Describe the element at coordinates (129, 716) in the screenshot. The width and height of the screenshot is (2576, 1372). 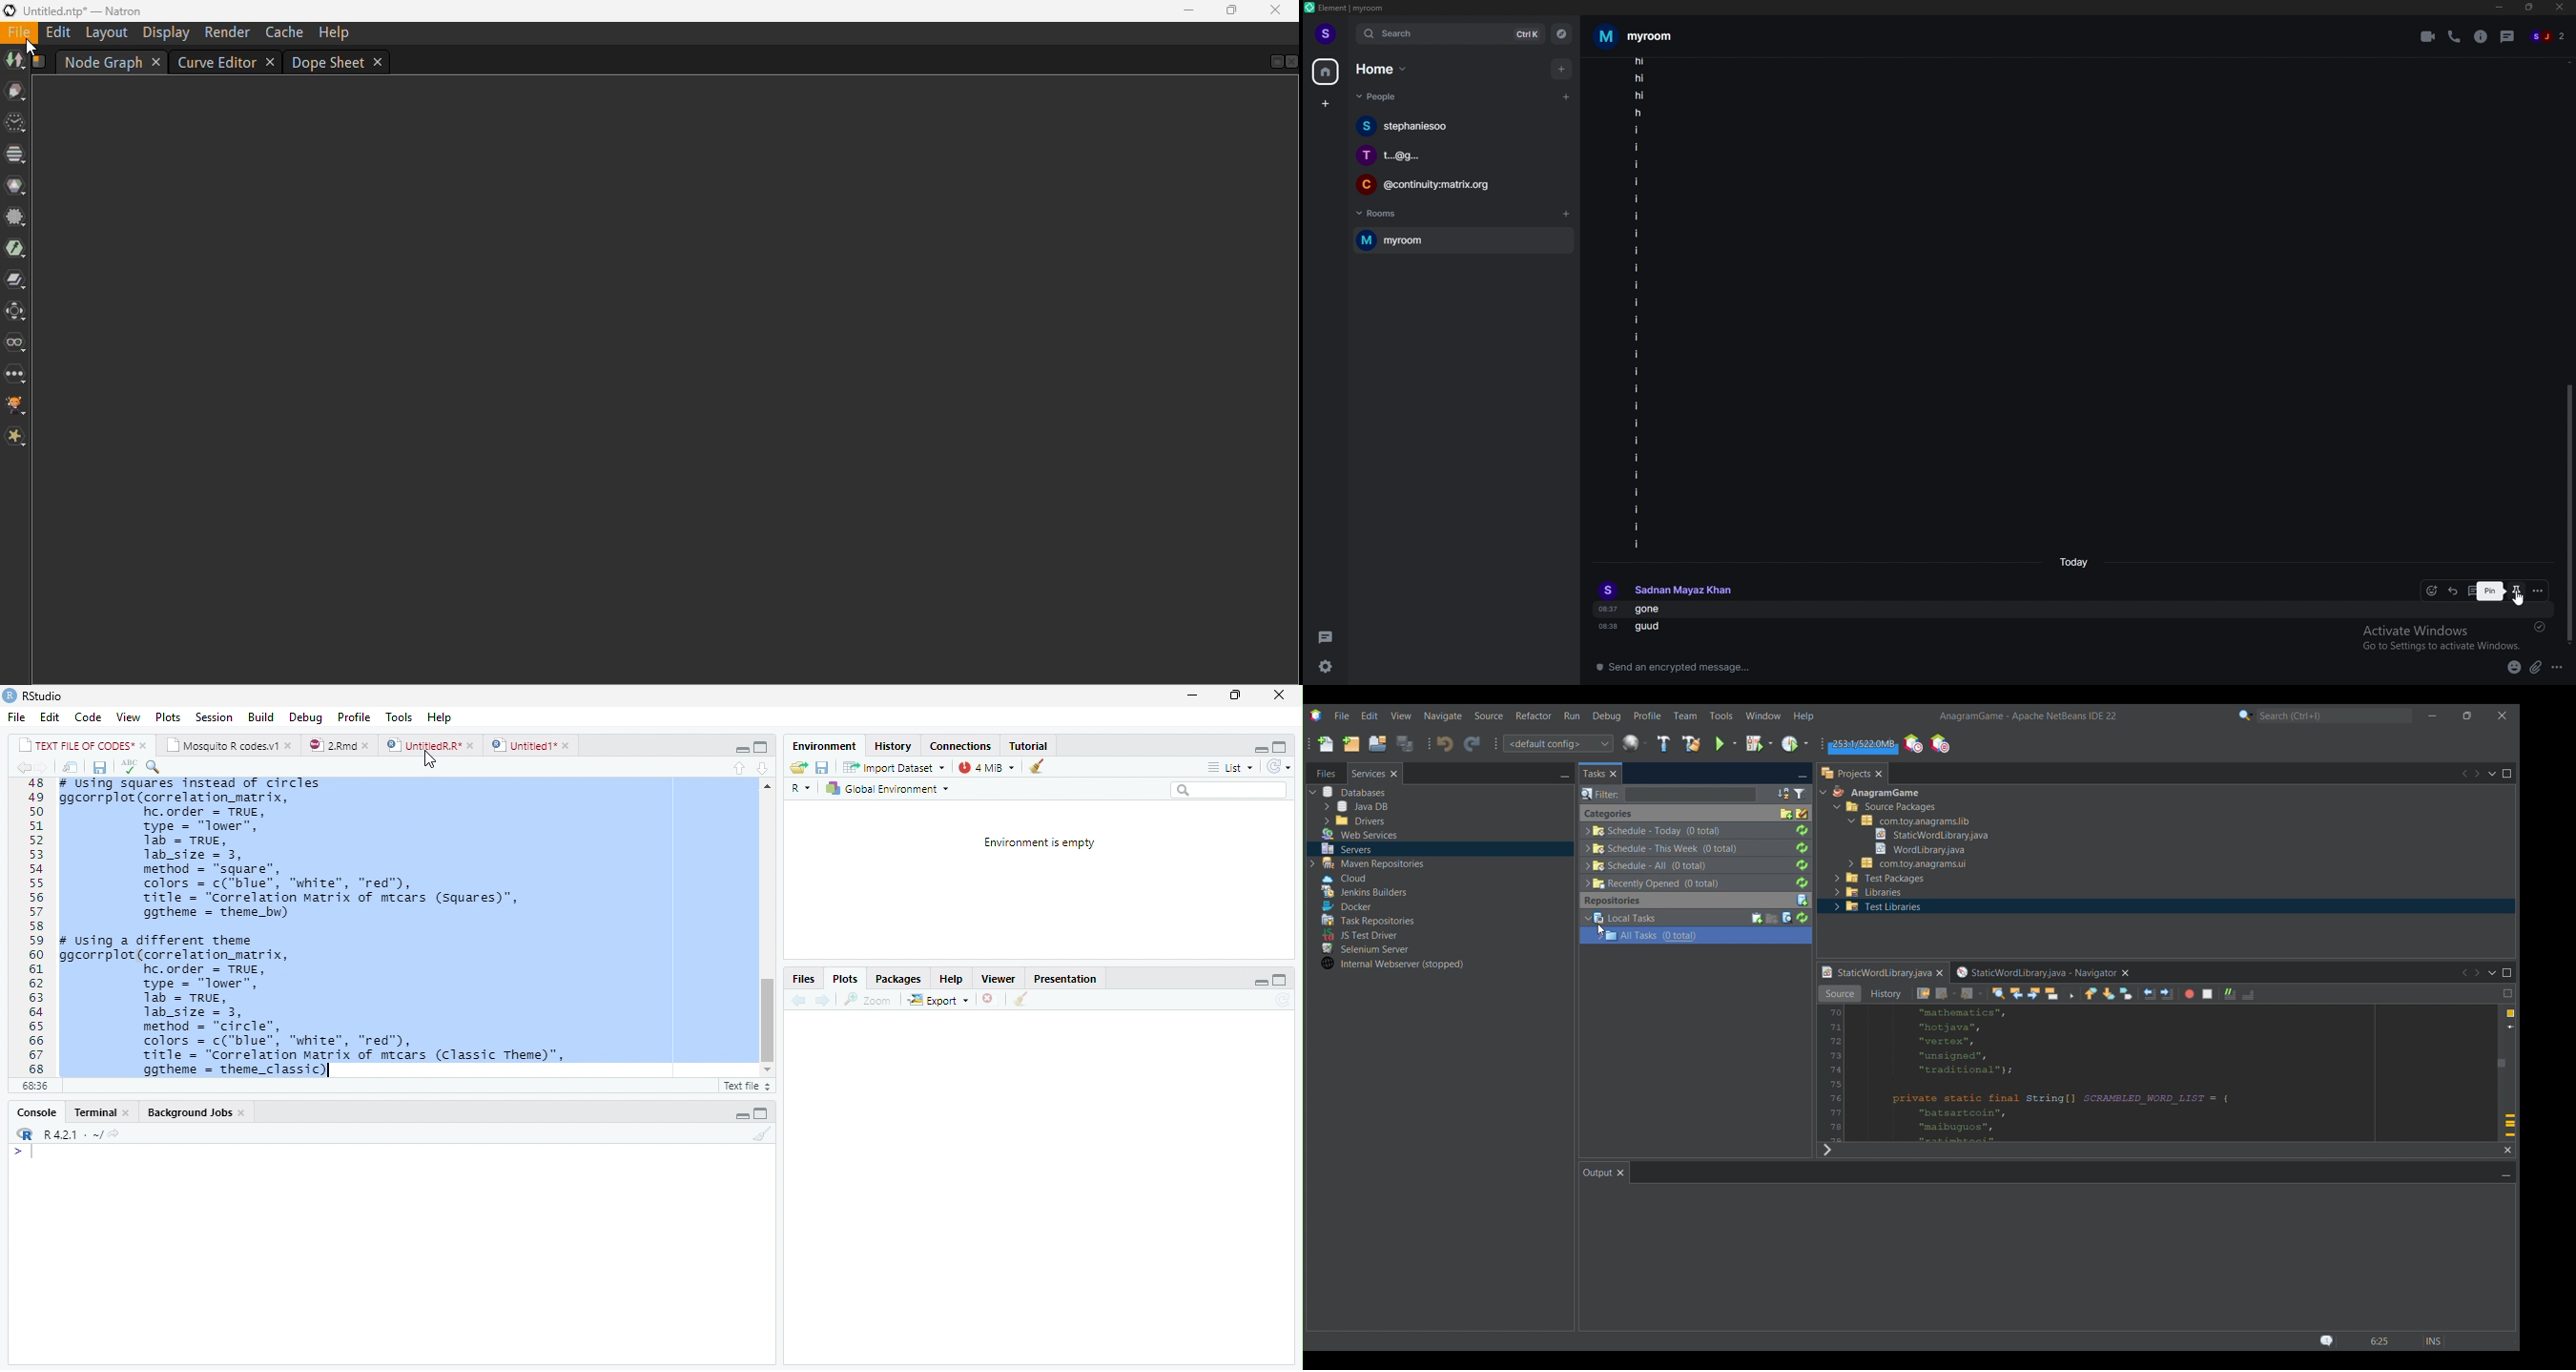
I see `View` at that location.